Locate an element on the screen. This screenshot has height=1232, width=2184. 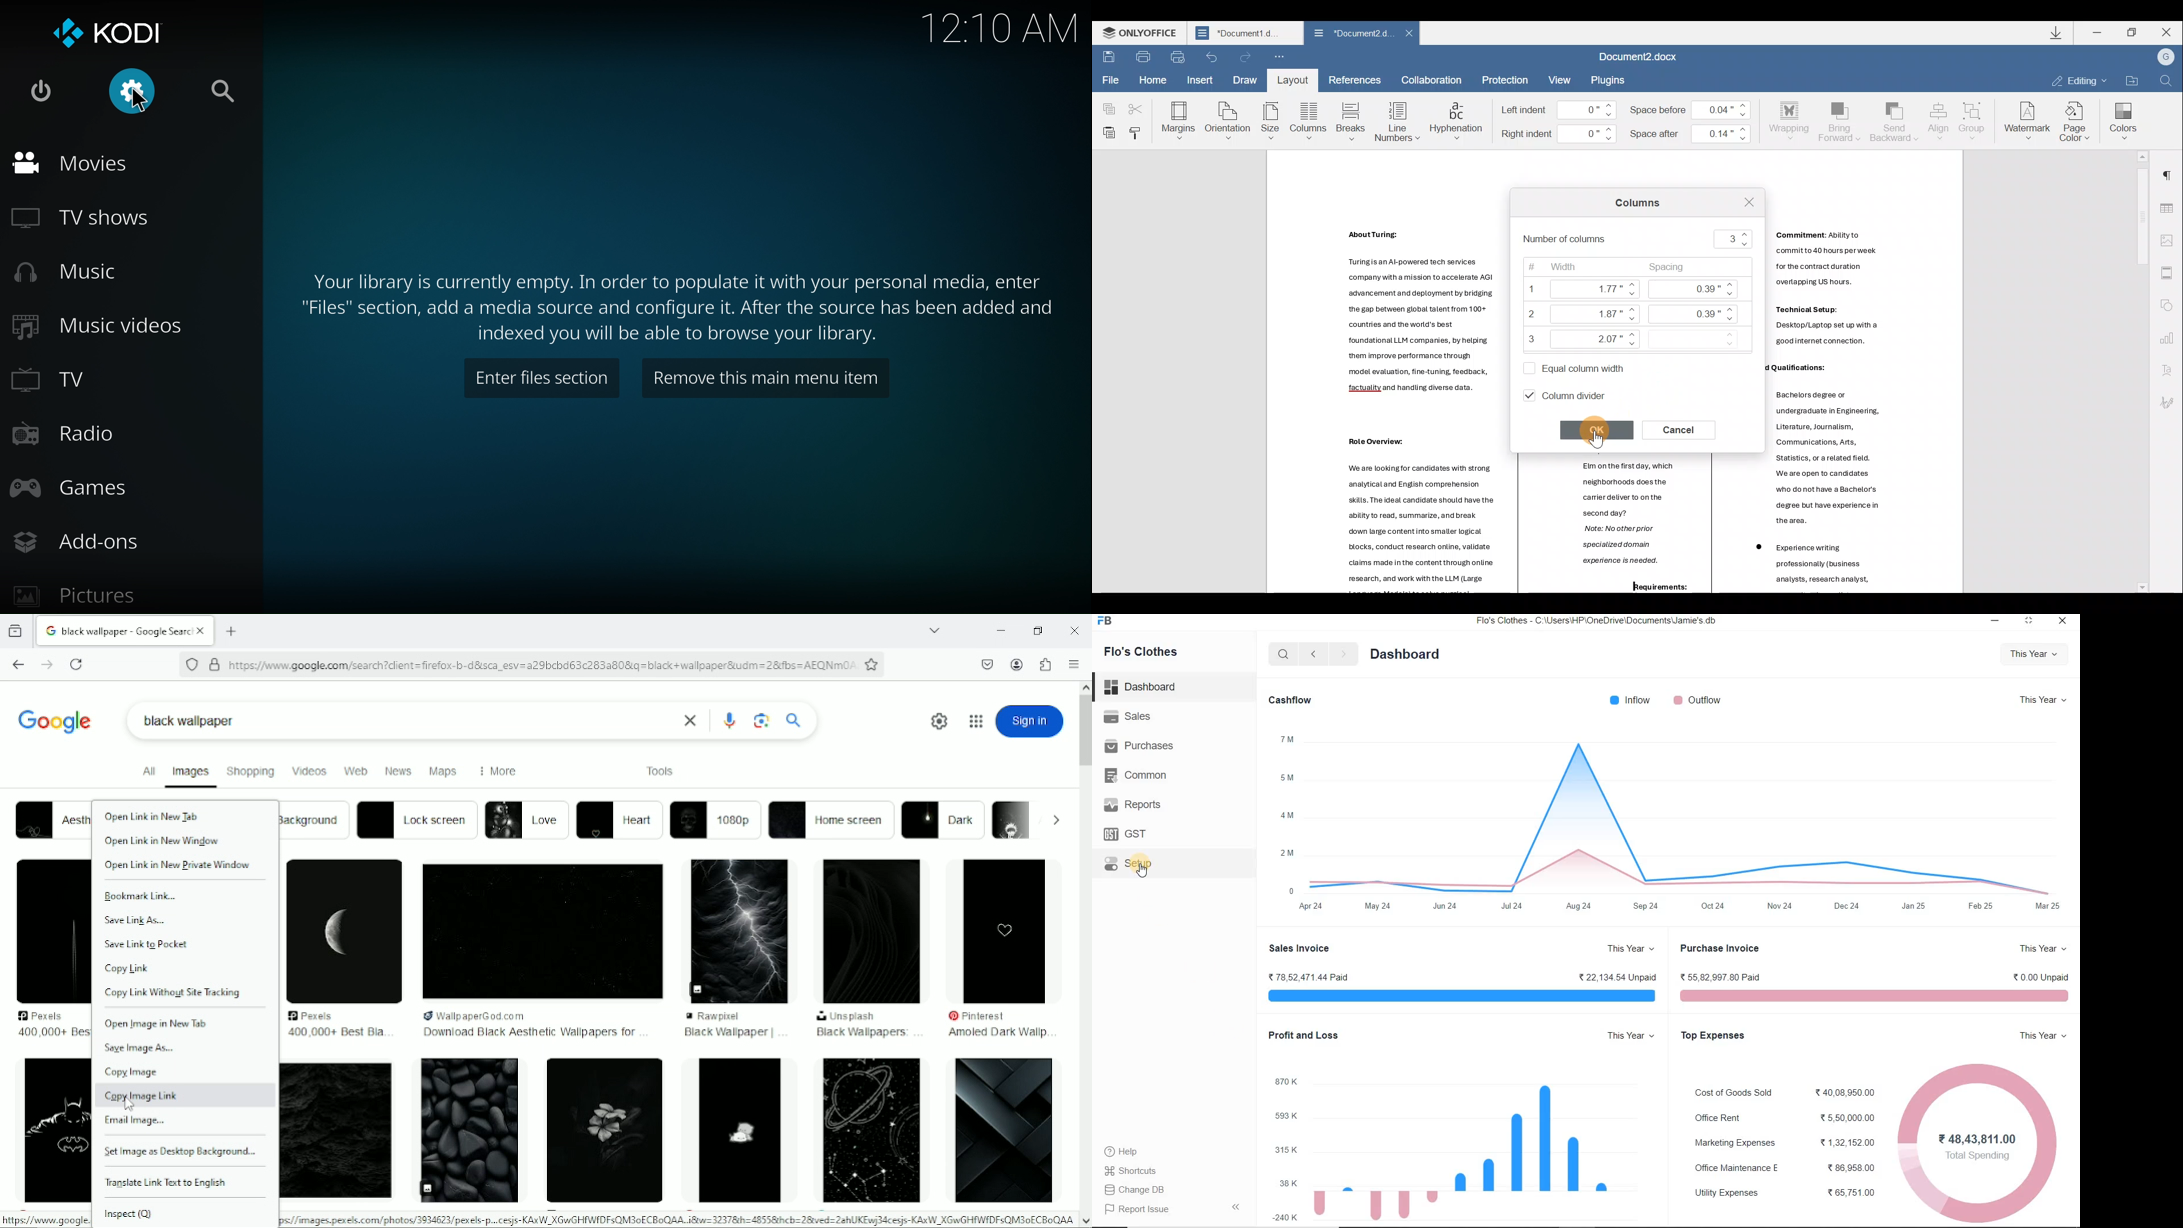
open link in new private window is located at coordinates (178, 865).